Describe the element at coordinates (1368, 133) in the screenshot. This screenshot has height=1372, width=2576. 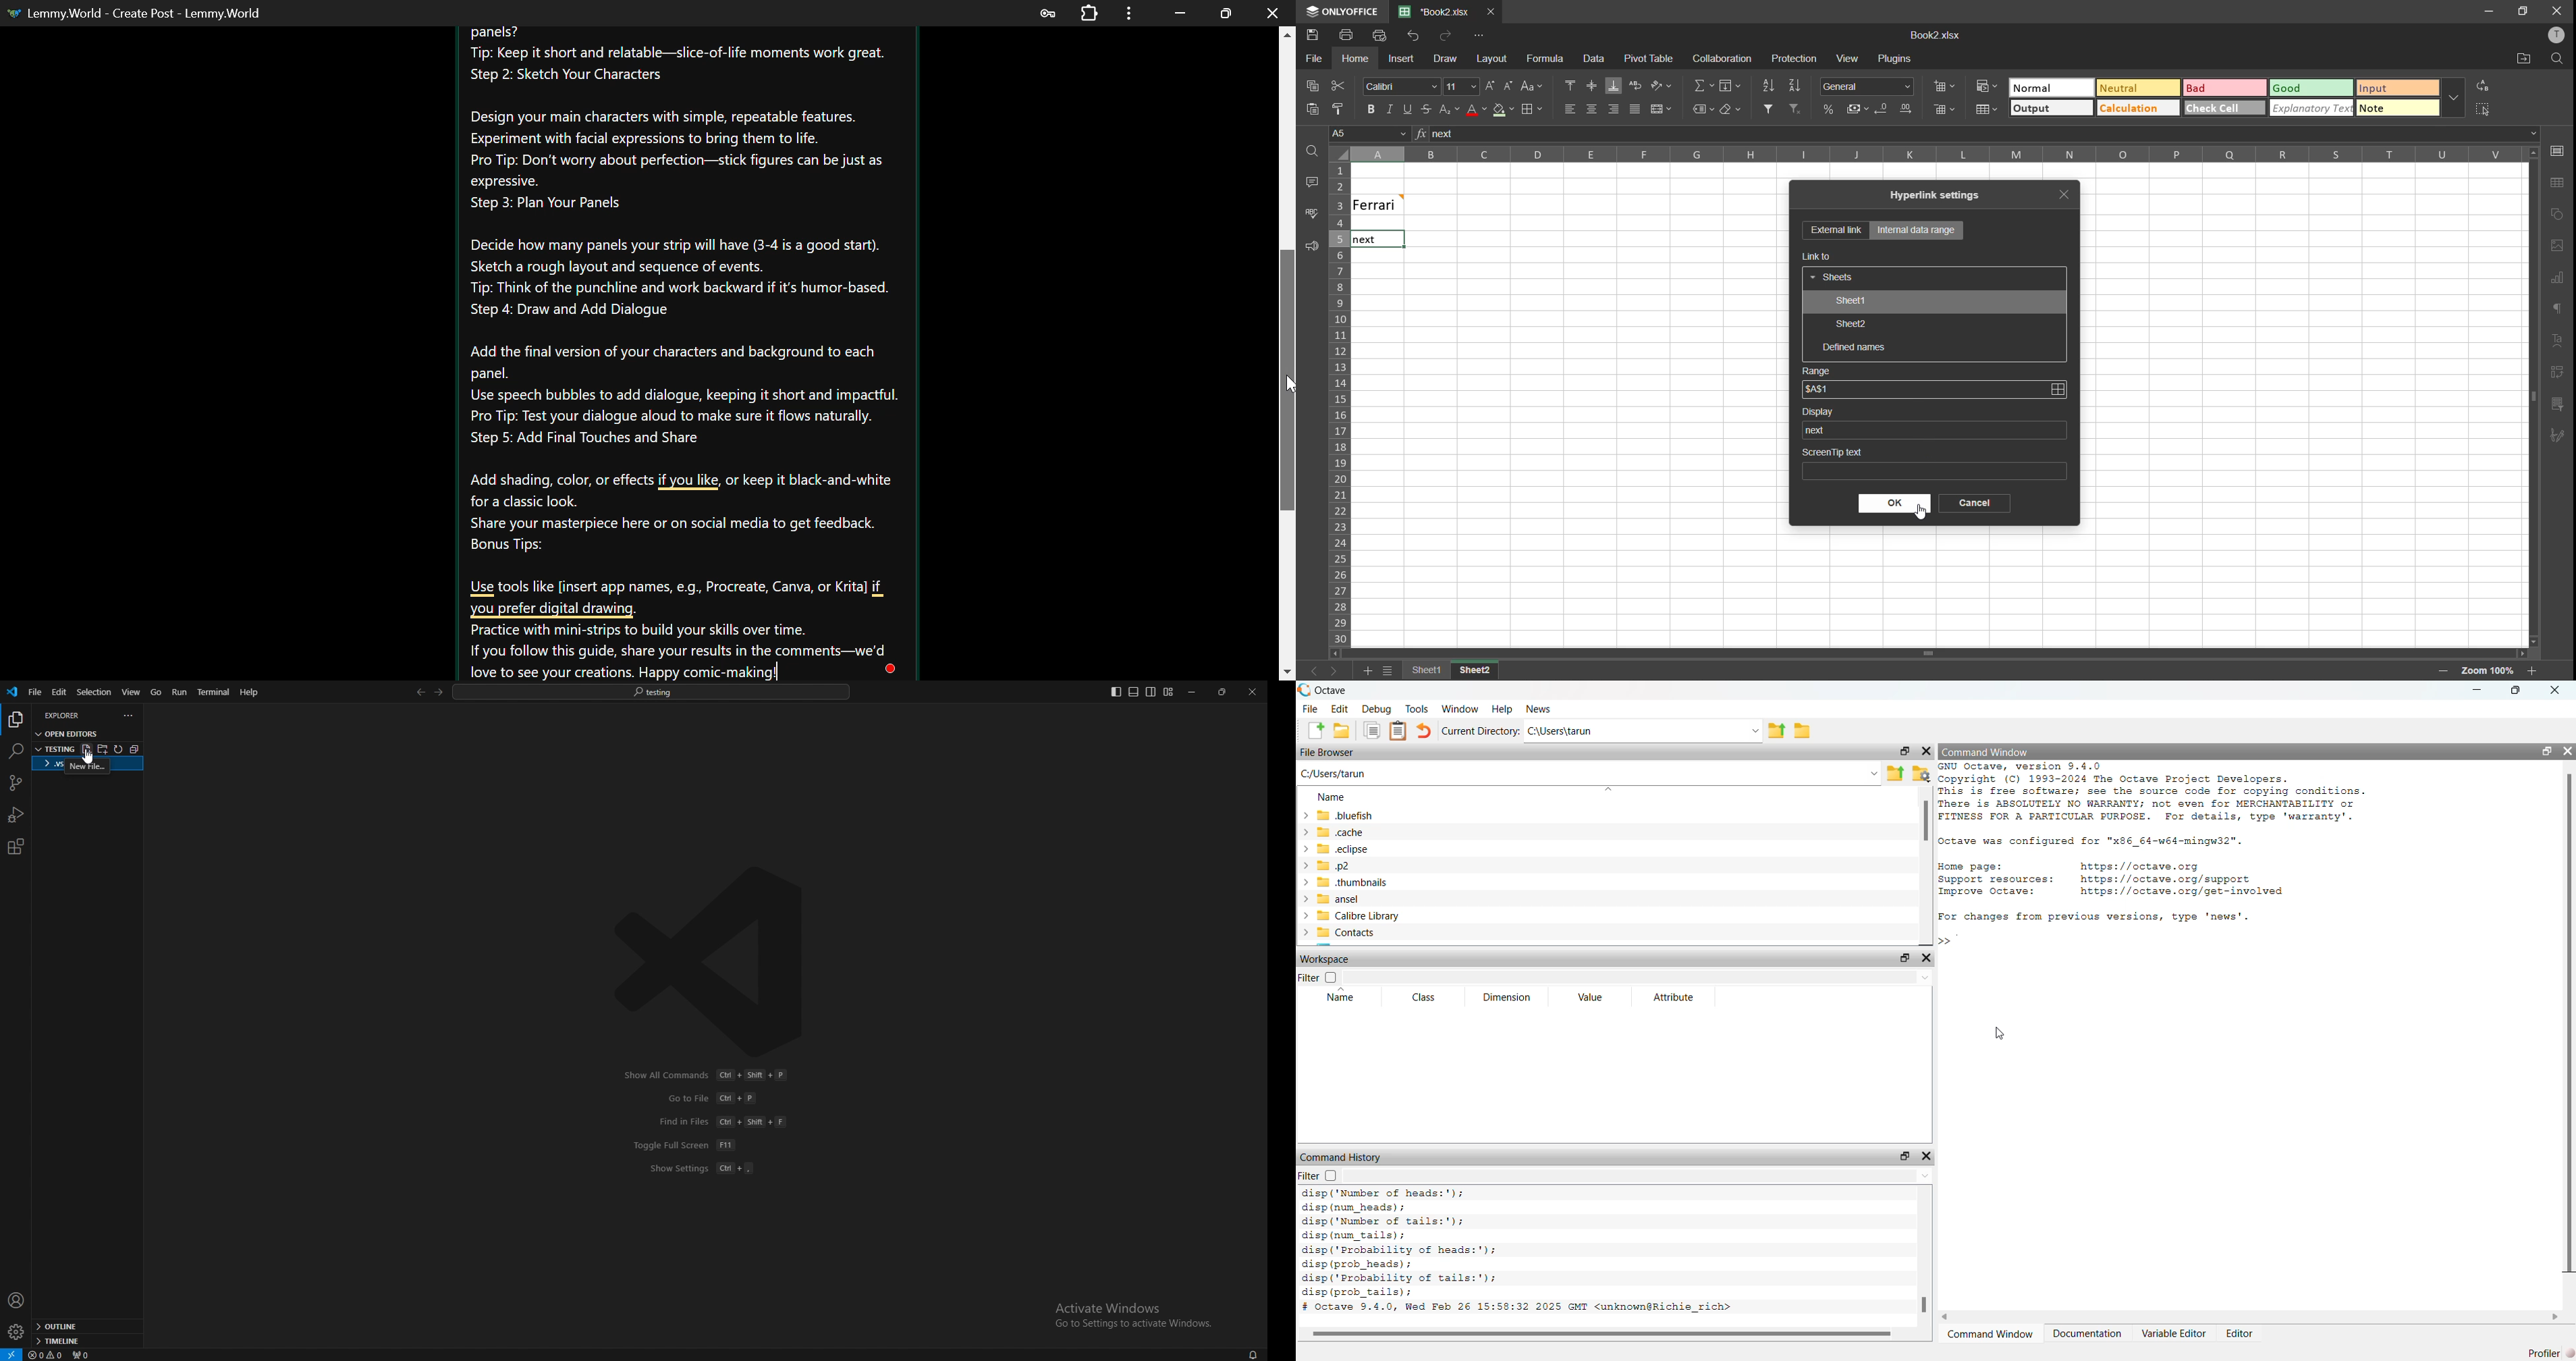
I see `cell address` at that location.